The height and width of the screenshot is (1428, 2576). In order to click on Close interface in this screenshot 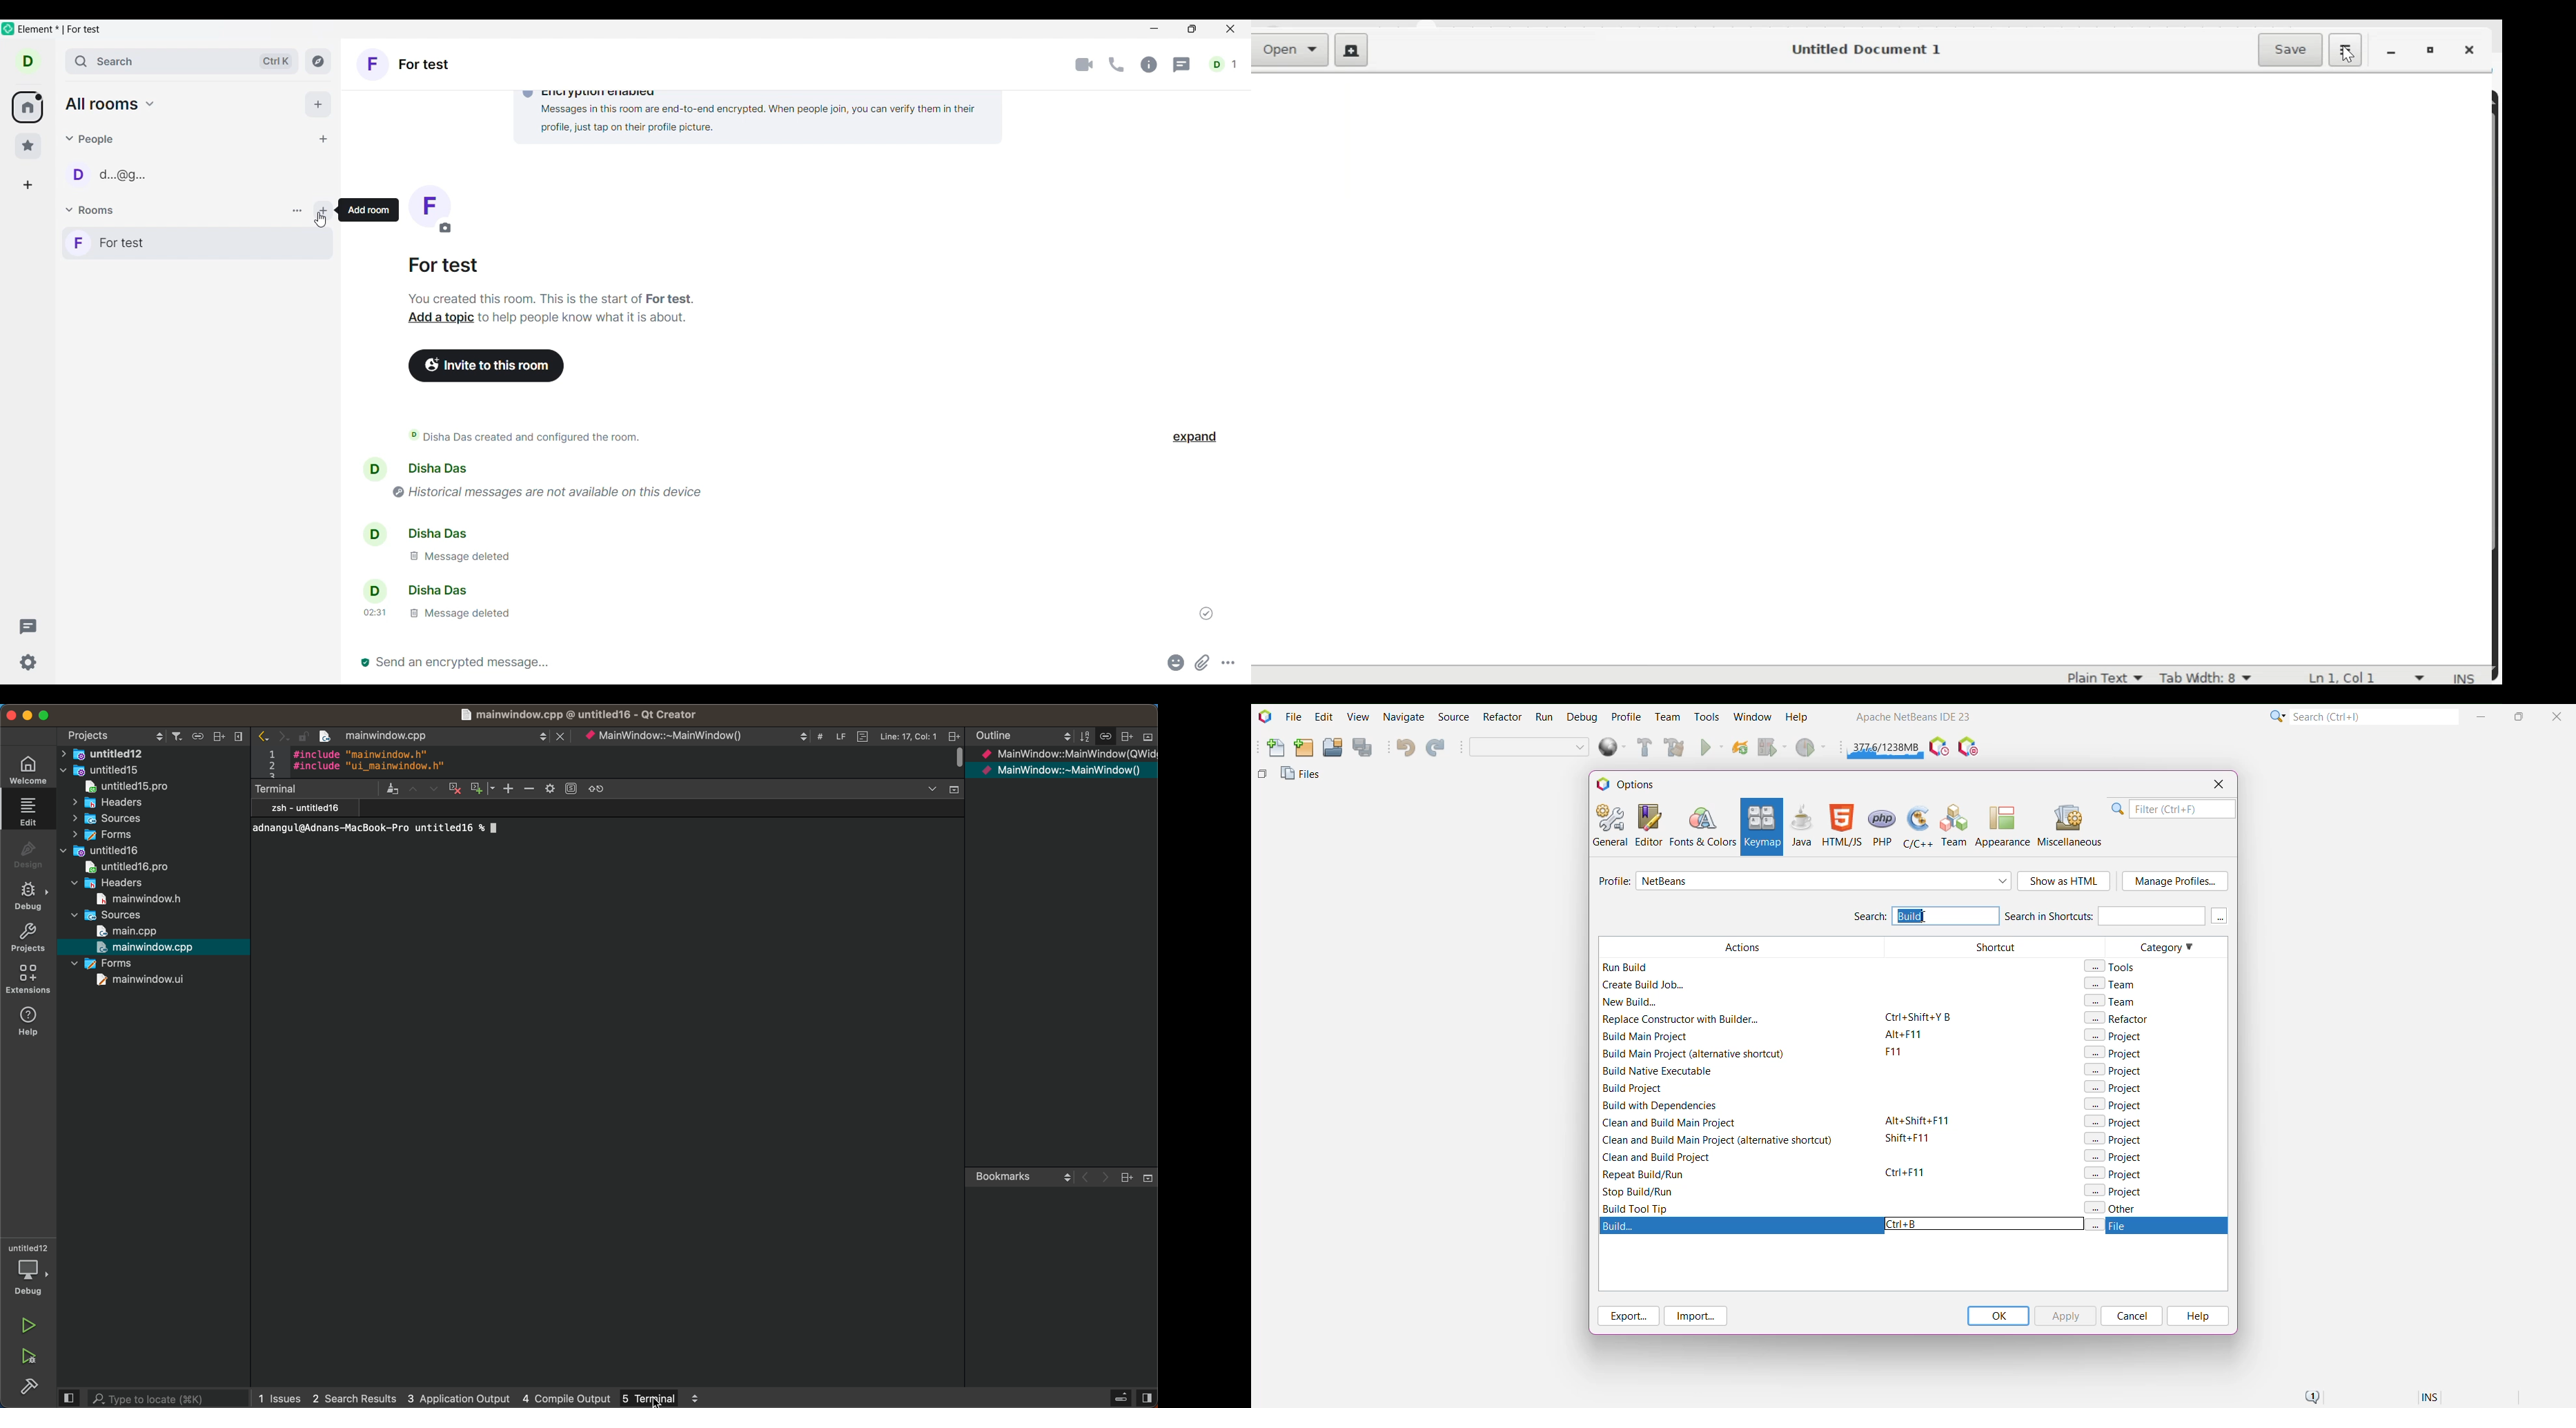, I will do `click(1230, 29)`.